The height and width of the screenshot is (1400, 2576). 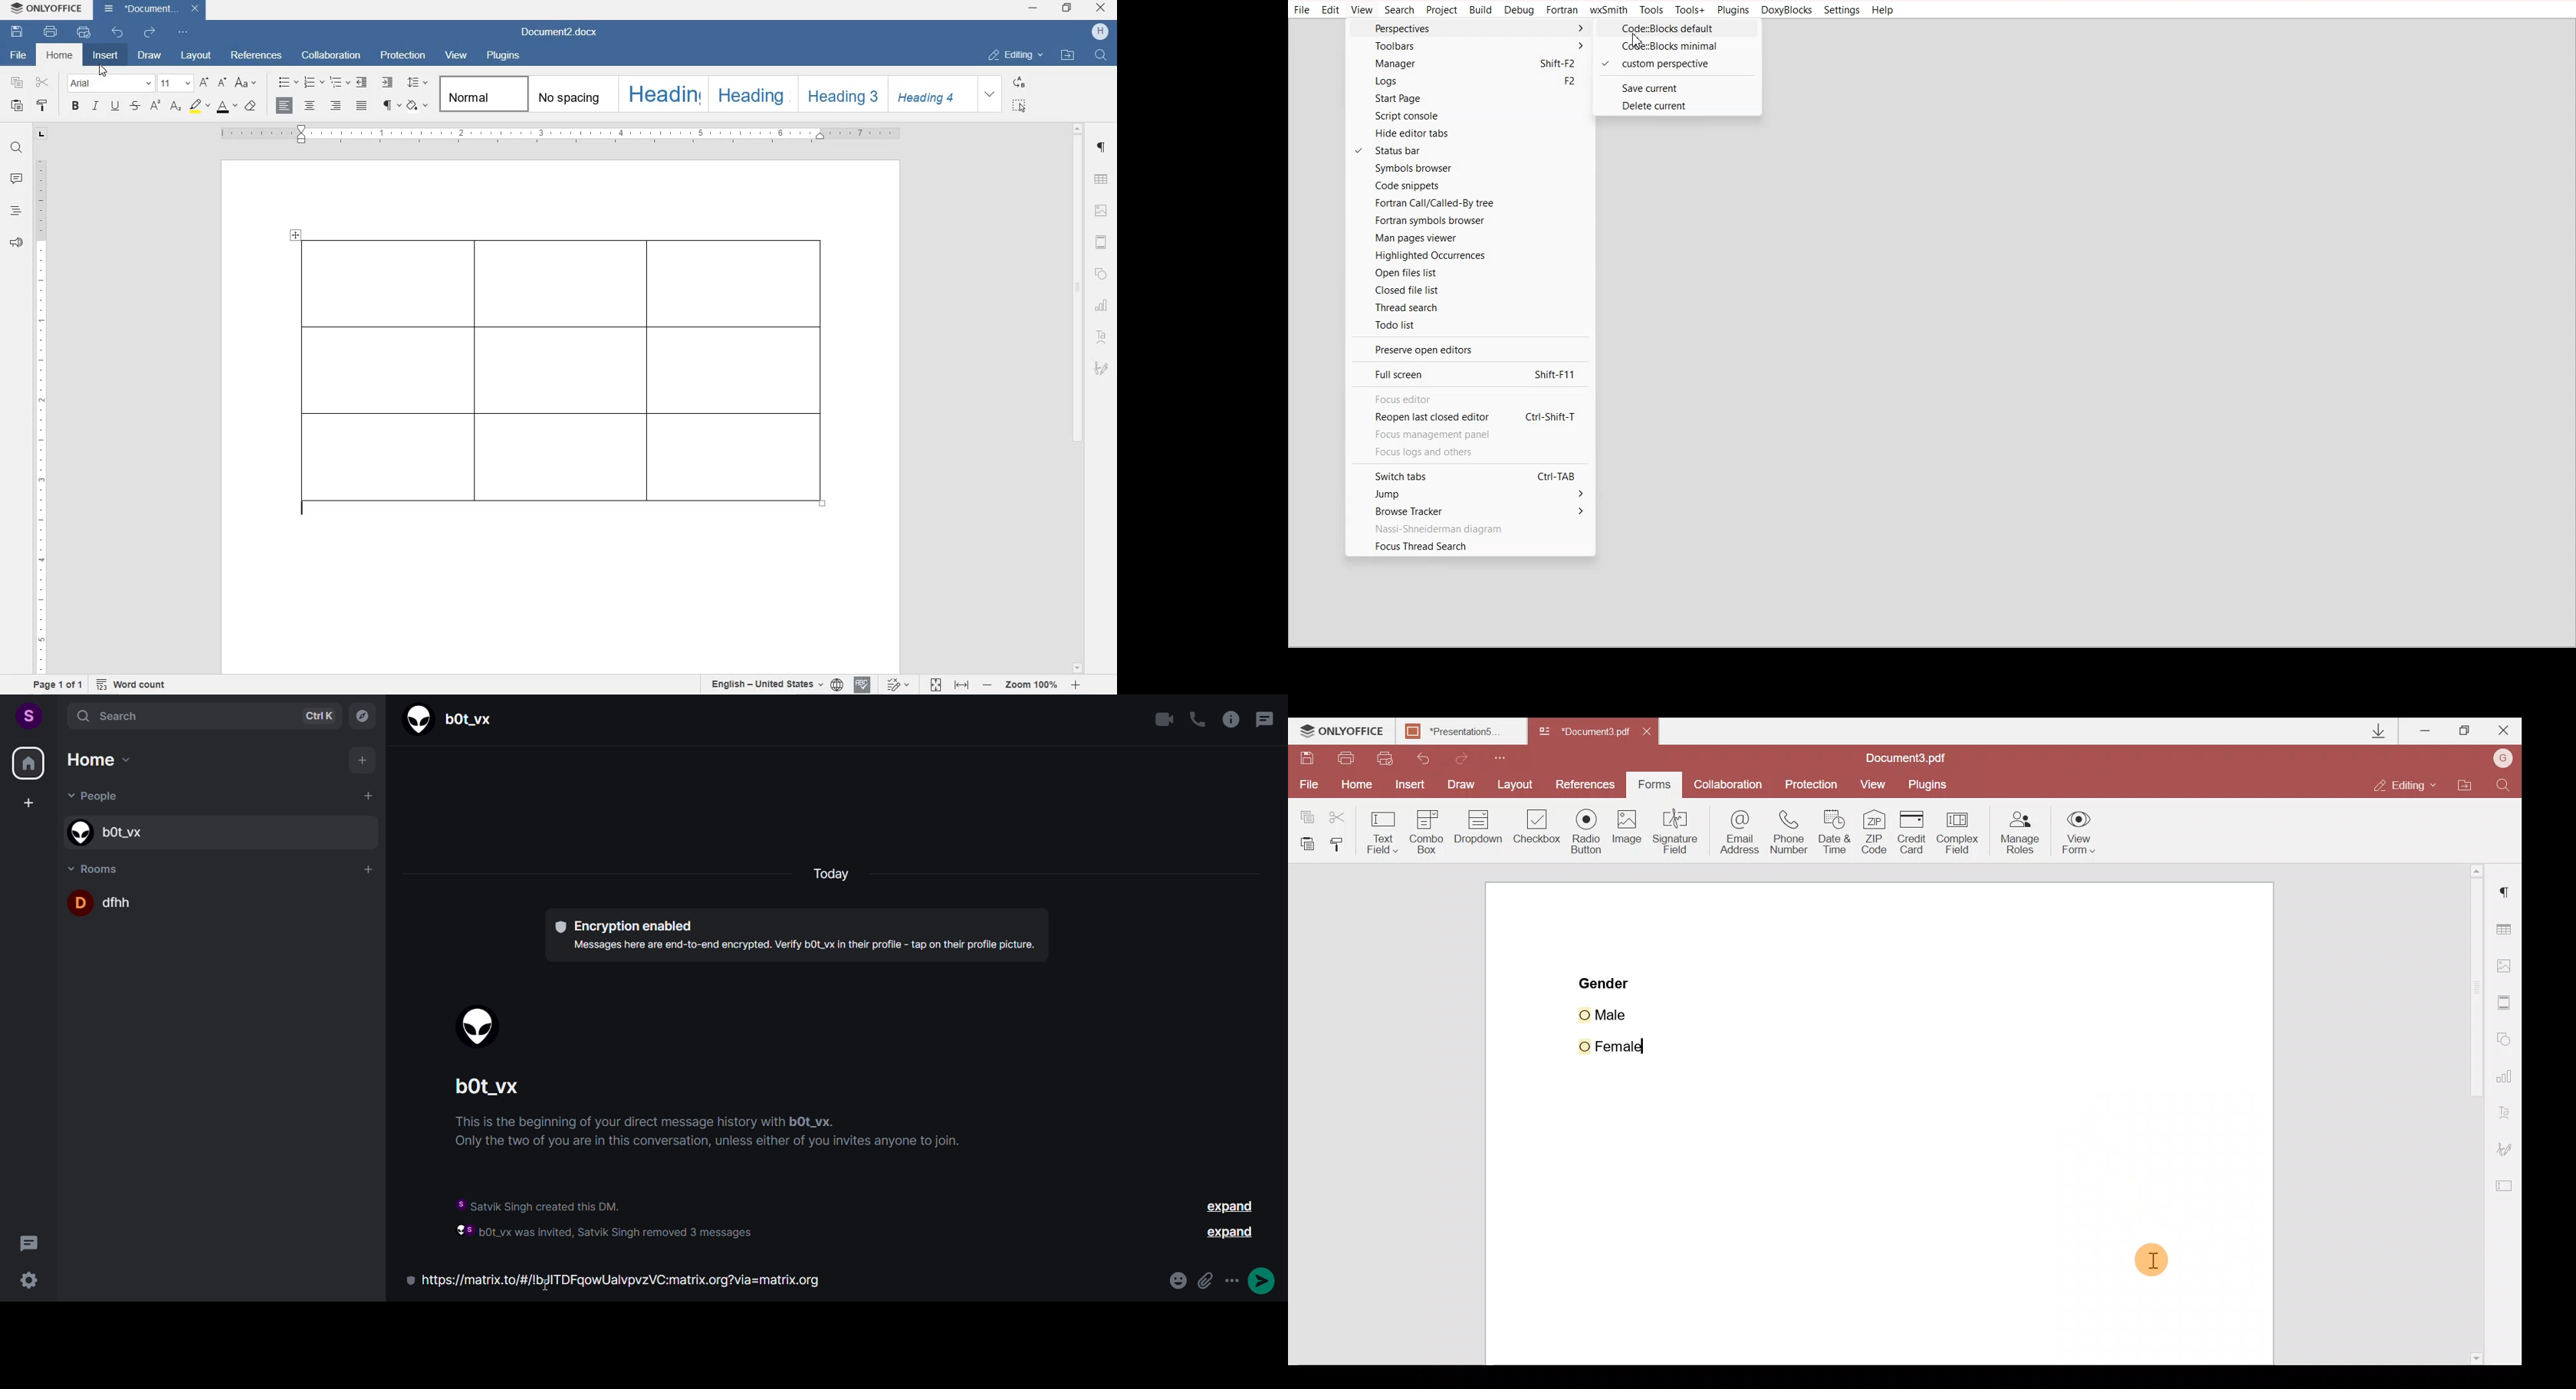 I want to click on ONLYOFFICE, so click(x=49, y=9).